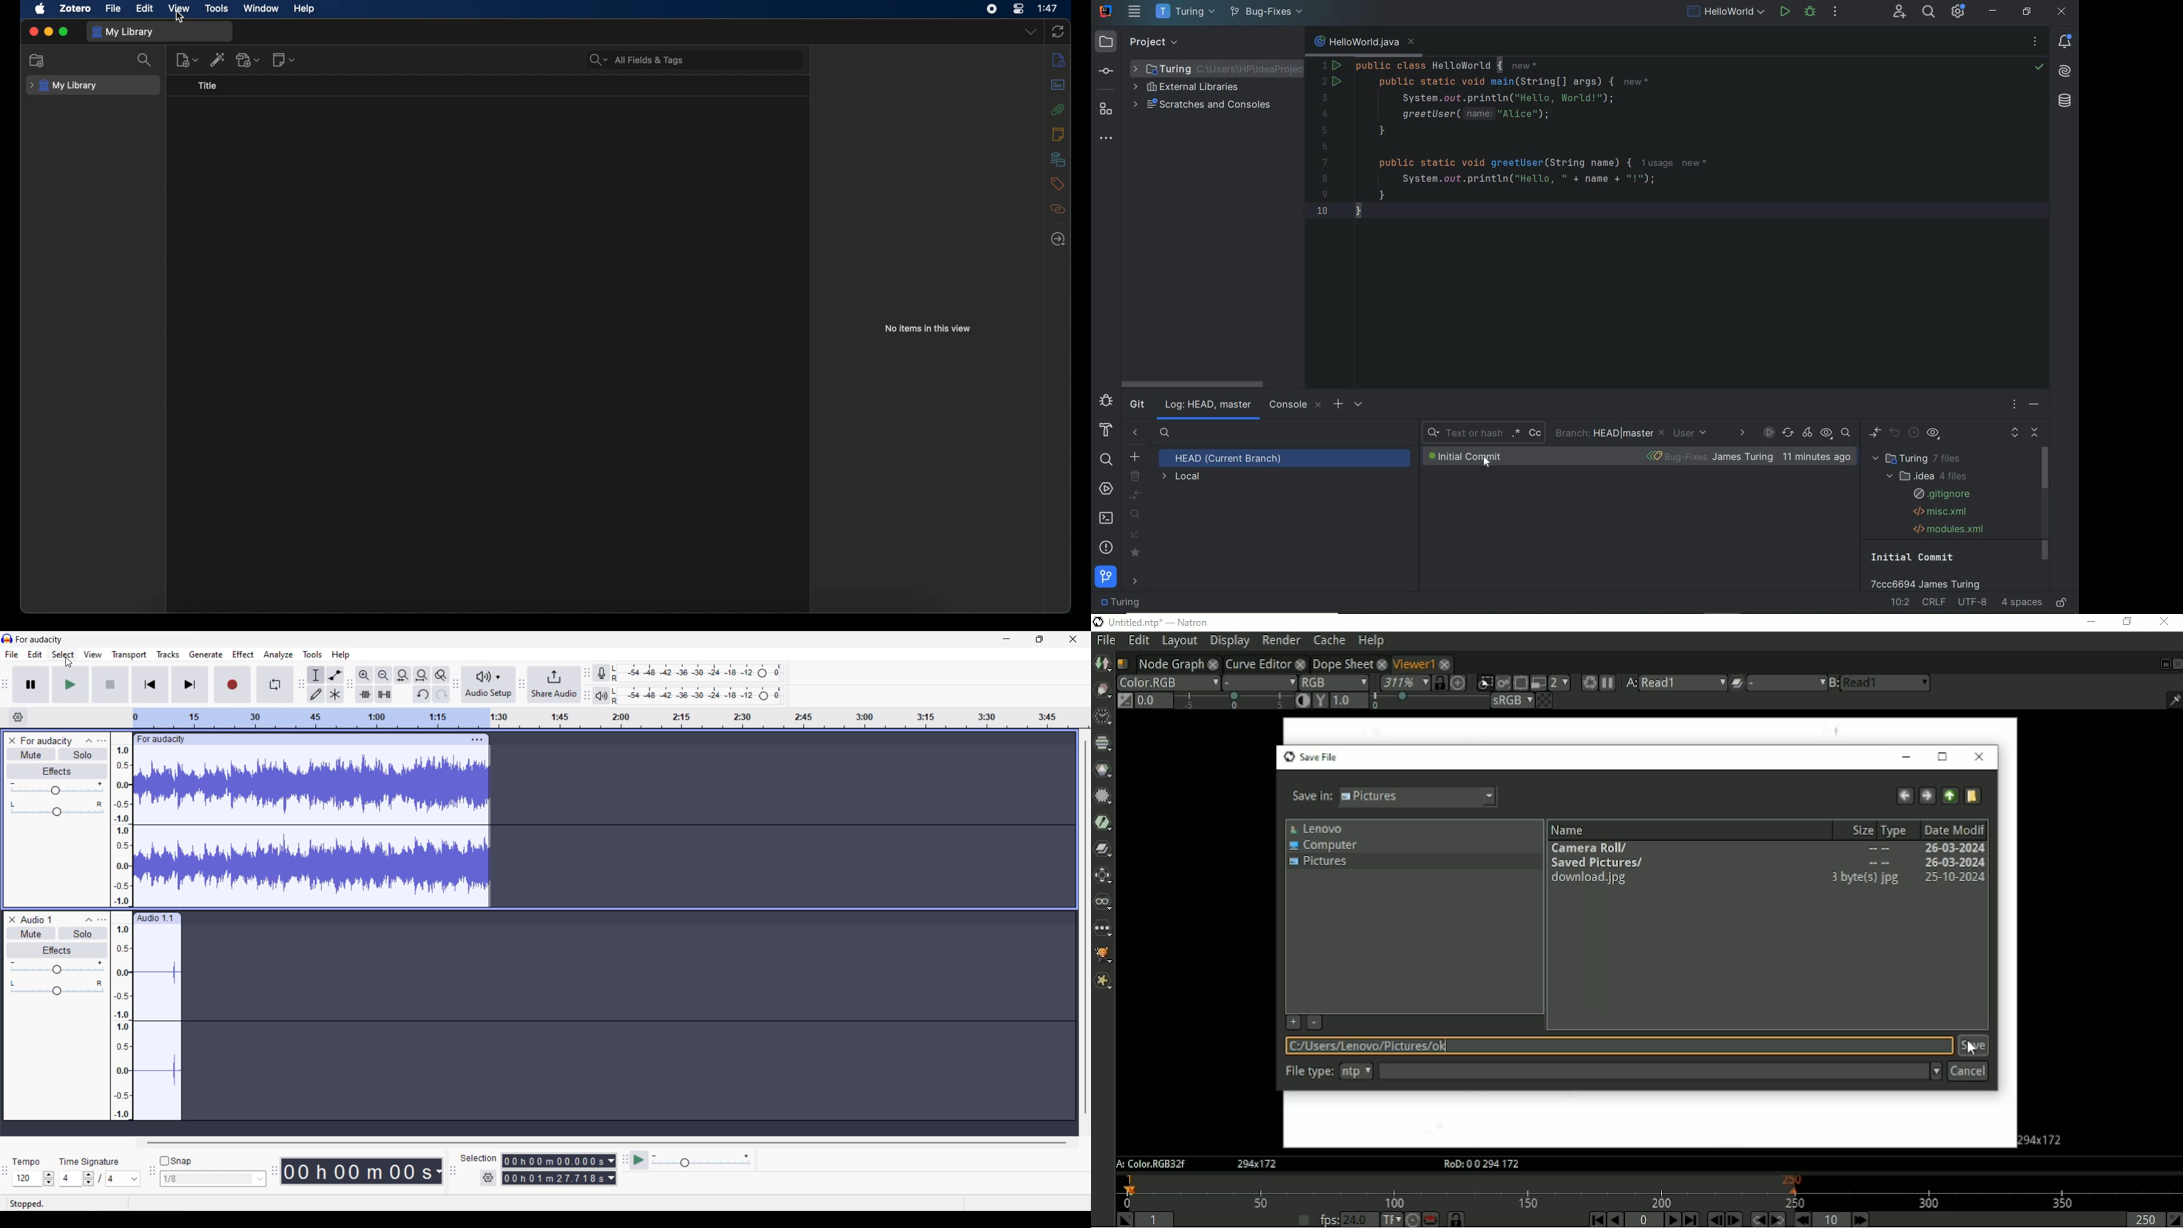 Image resolution: width=2184 pixels, height=1232 pixels. Describe the element at coordinates (187, 60) in the screenshot. I see `new item` at that location.